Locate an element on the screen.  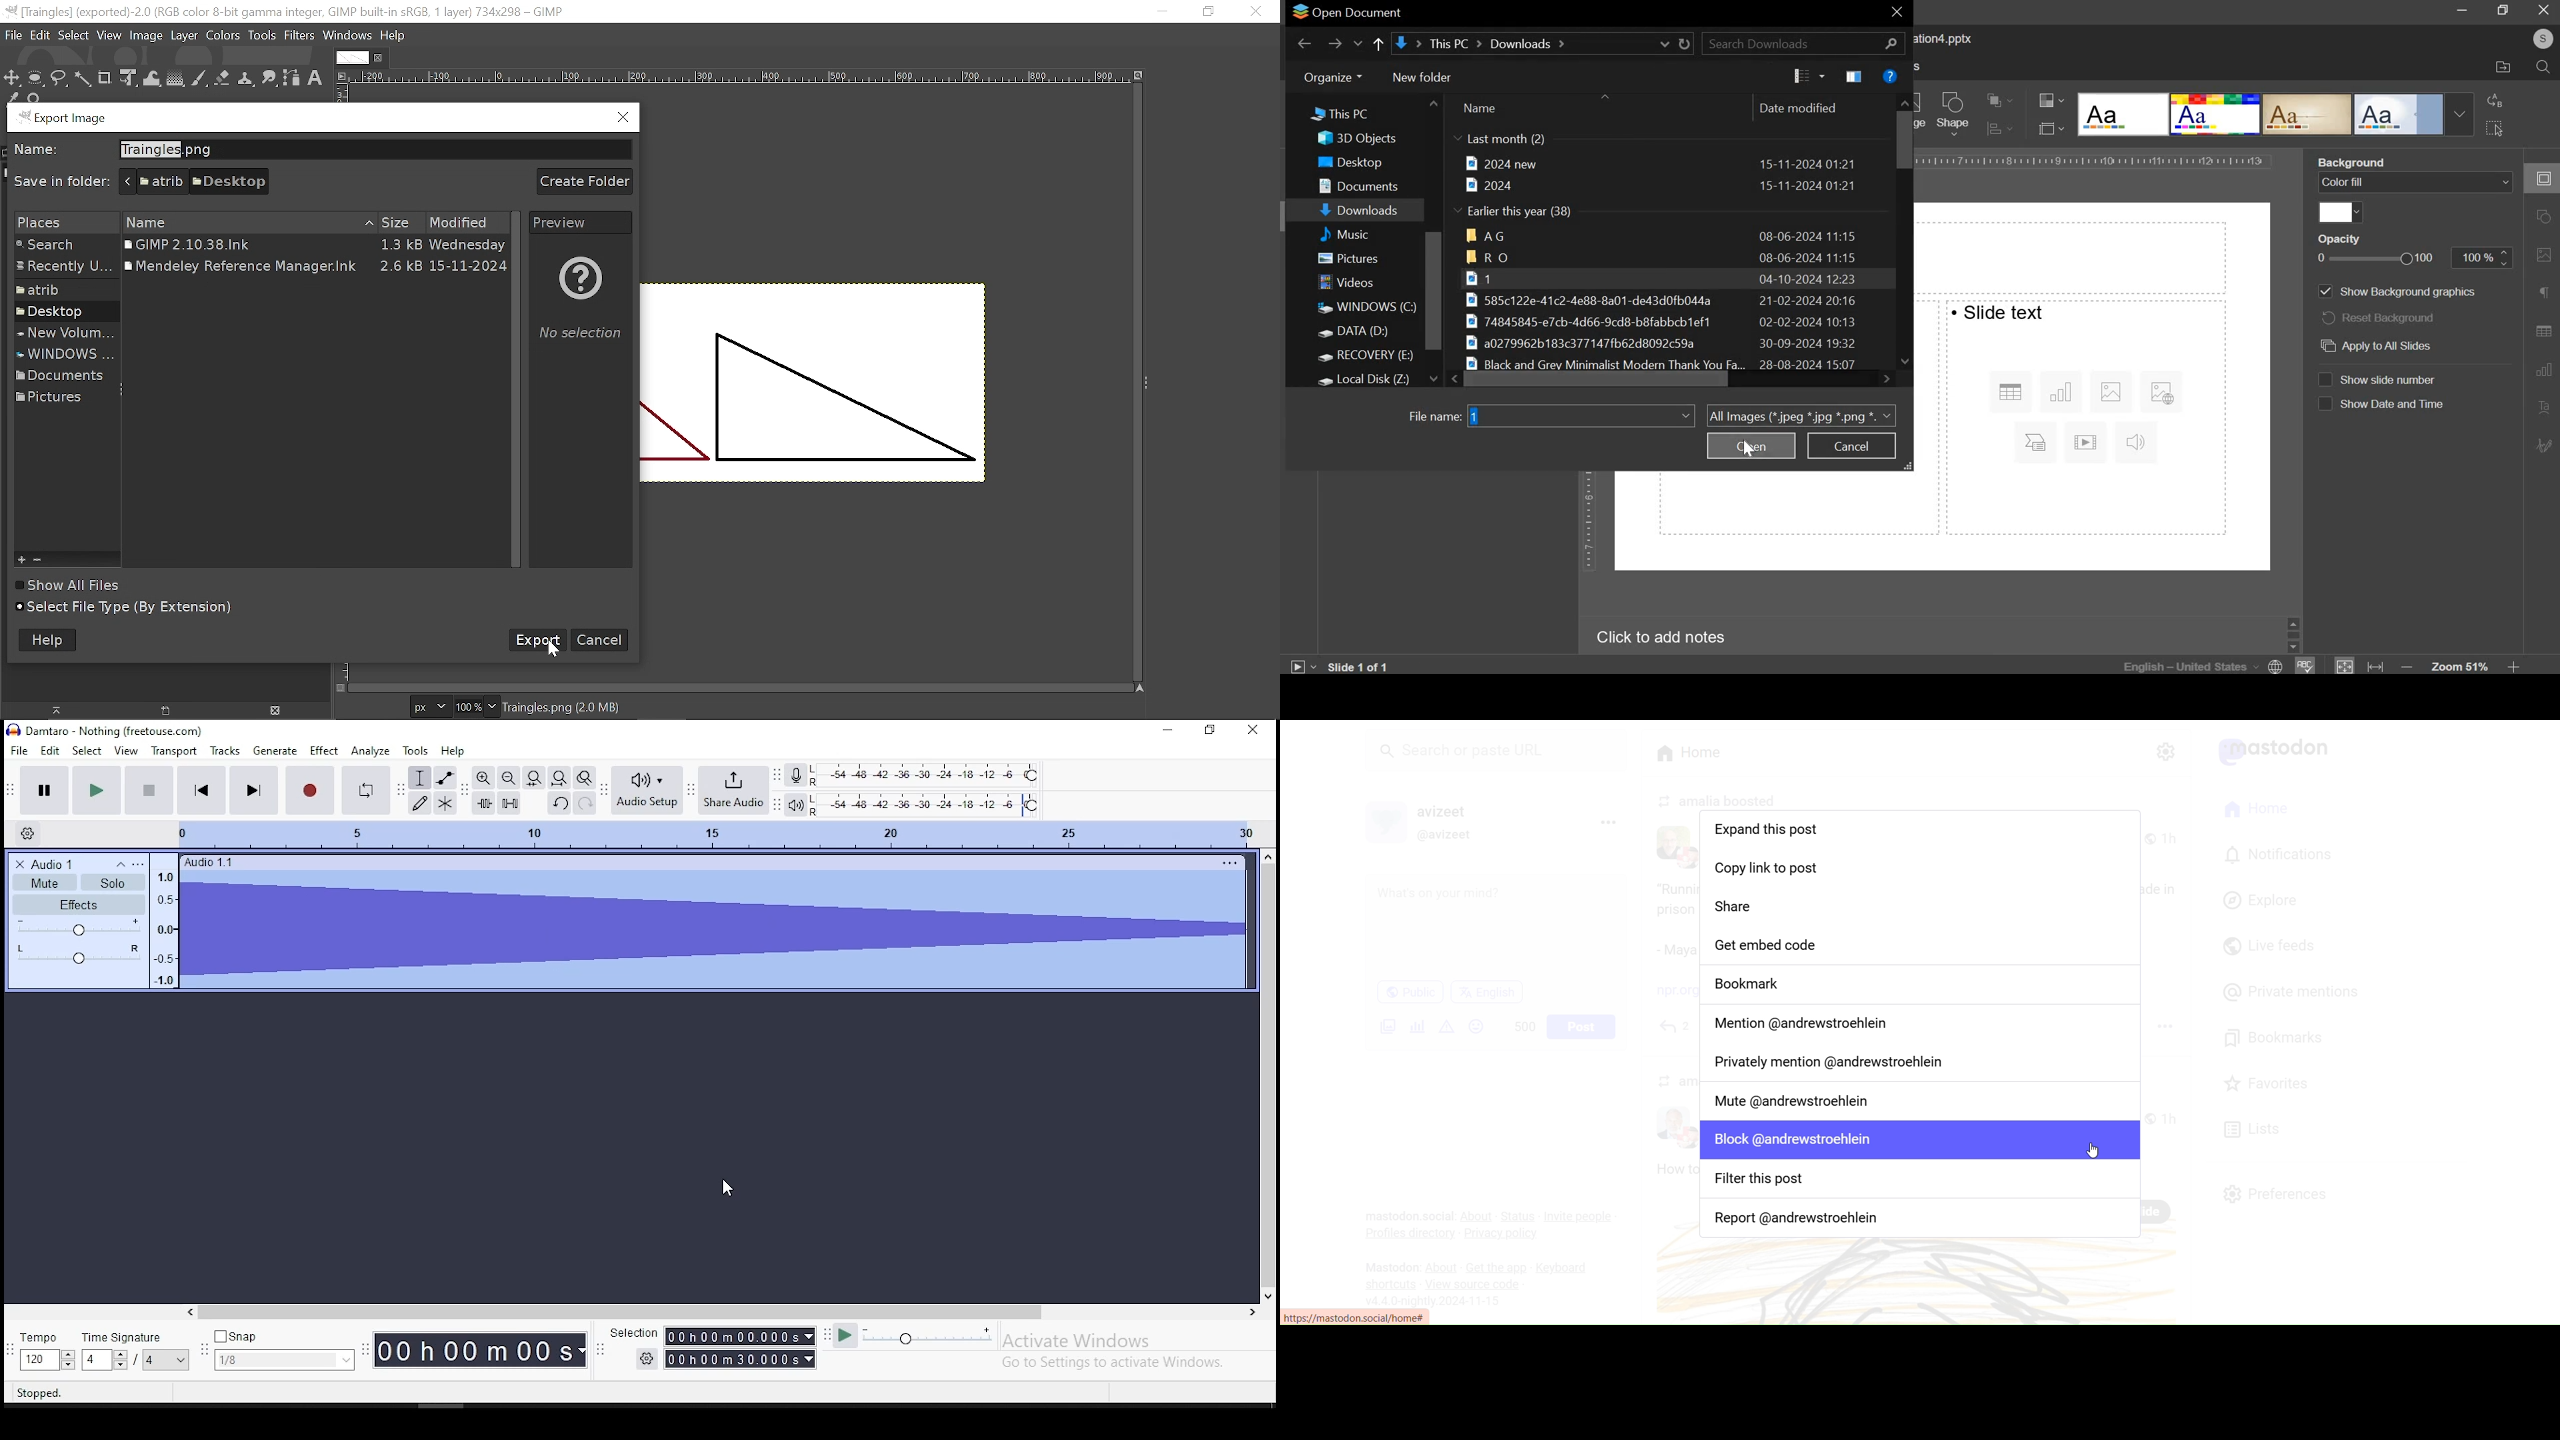
image file is located at coordinates (1670, 344).